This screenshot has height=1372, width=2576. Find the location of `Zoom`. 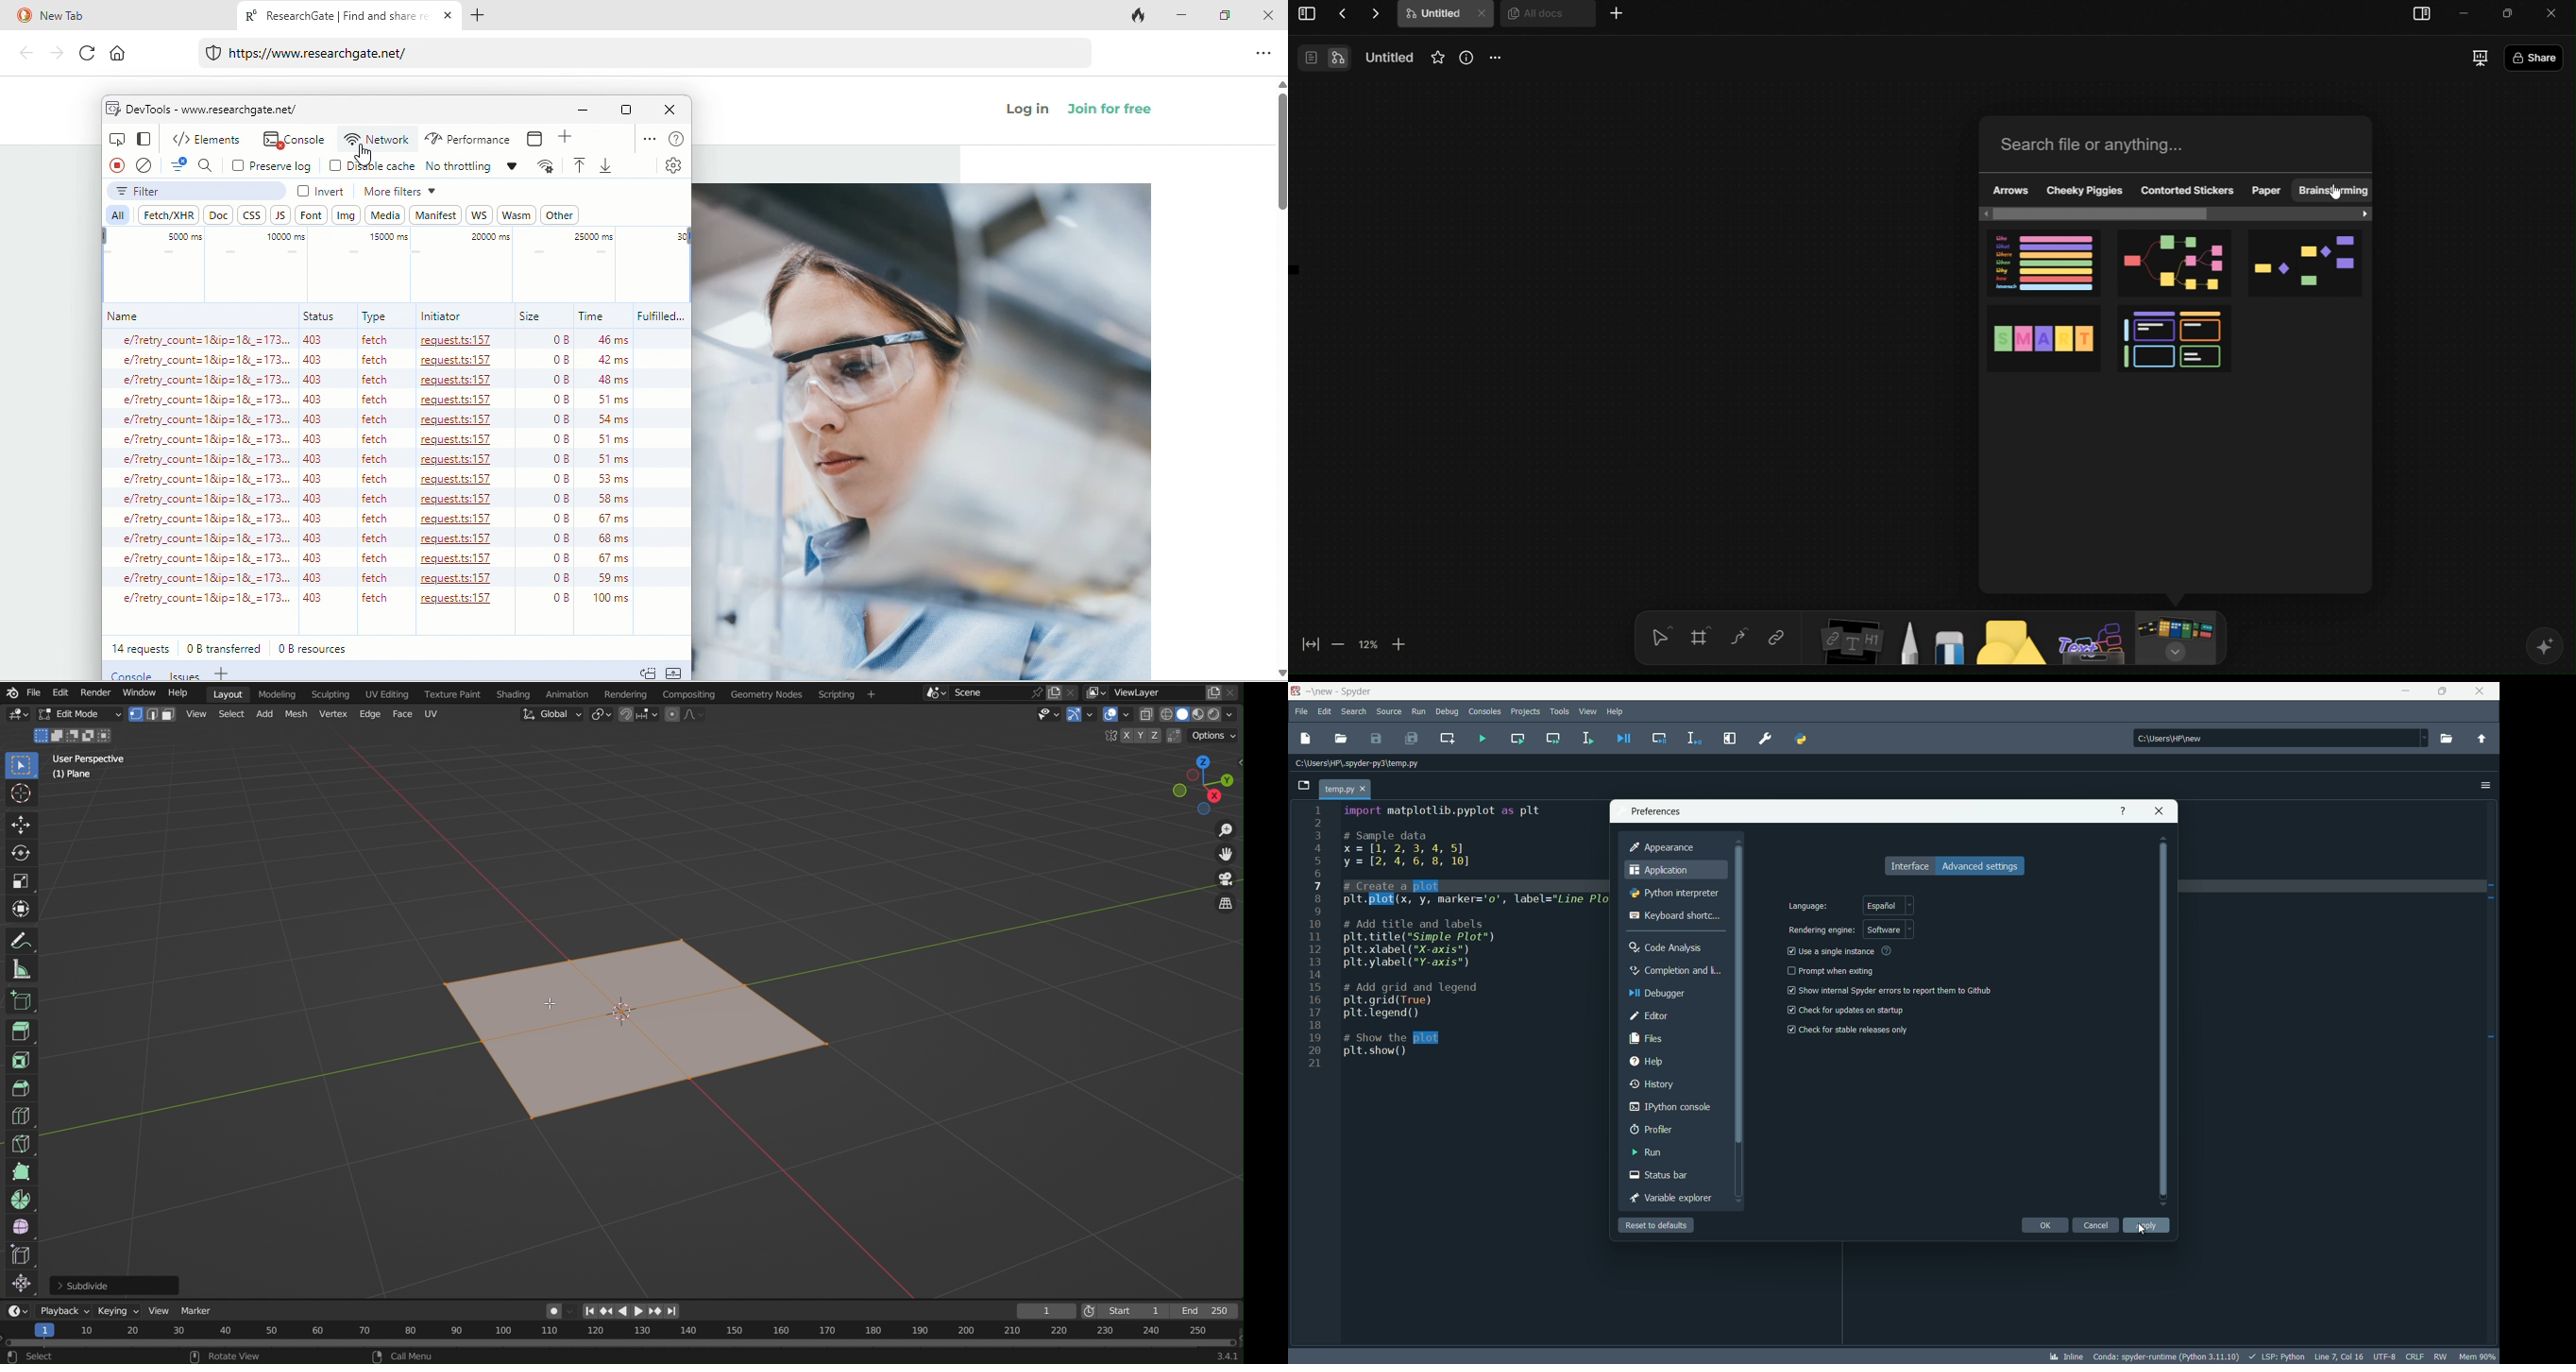

Zoom is located at coordinates (1353, 645).